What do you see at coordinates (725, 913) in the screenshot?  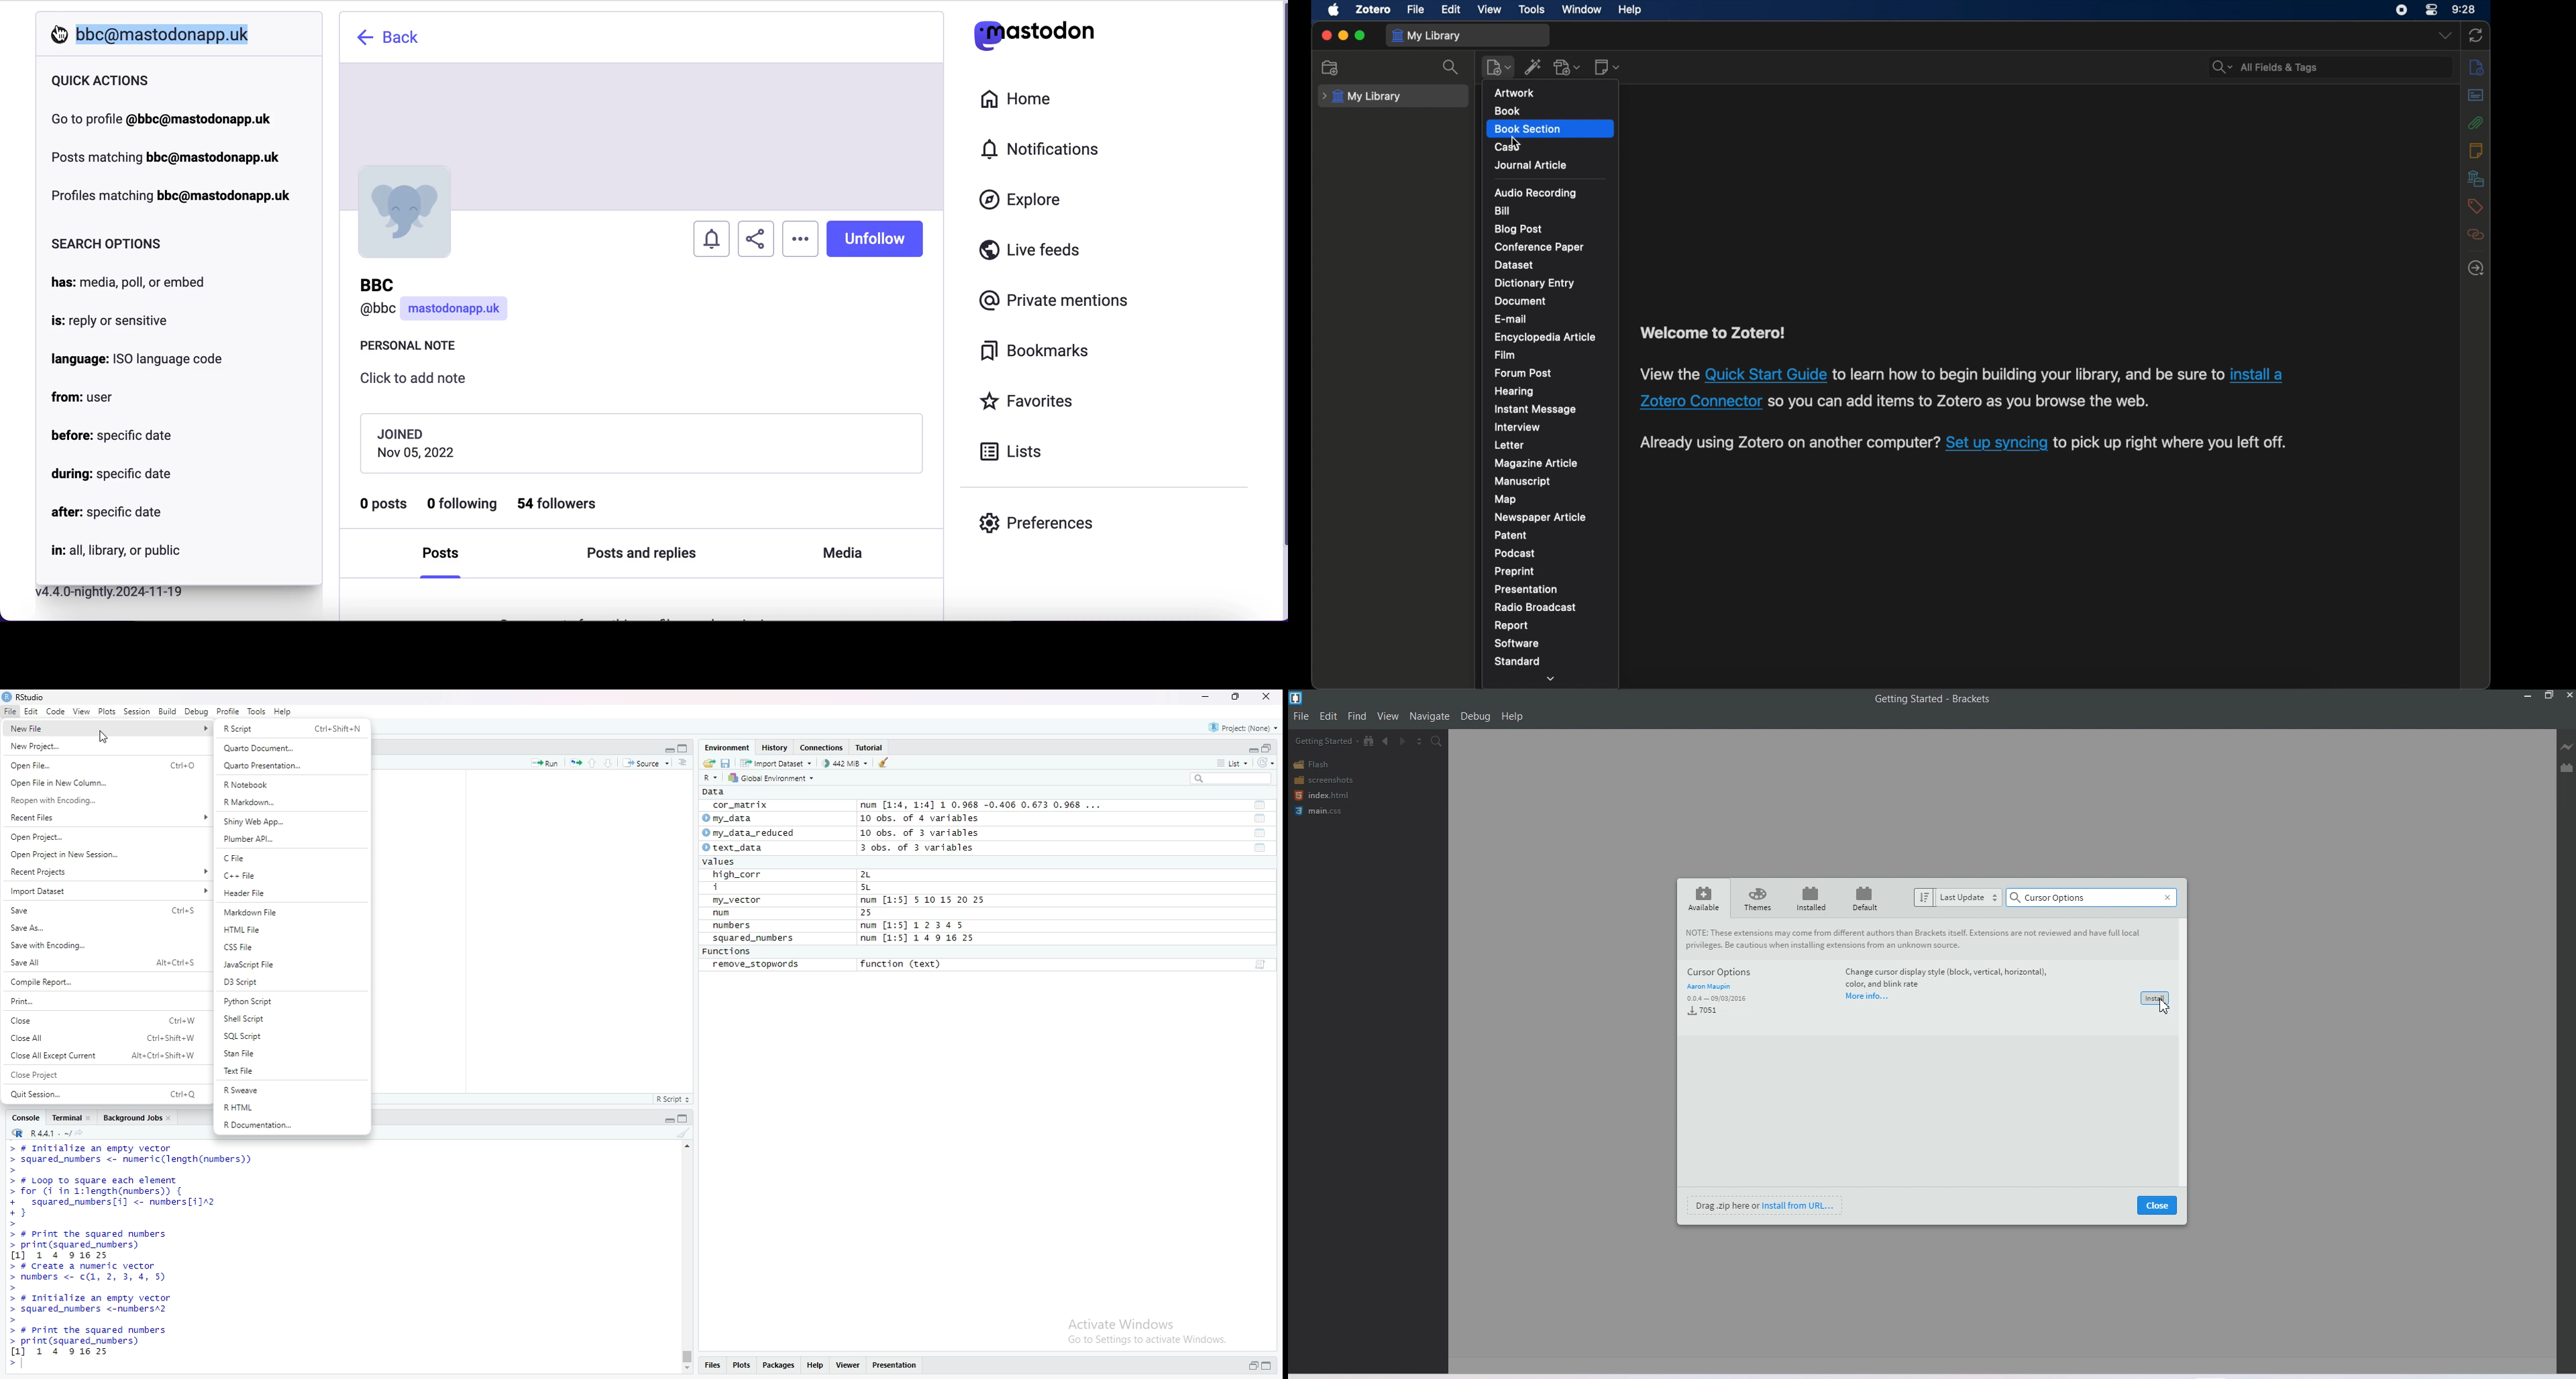 I see `num` at bounding box center [725, 913].